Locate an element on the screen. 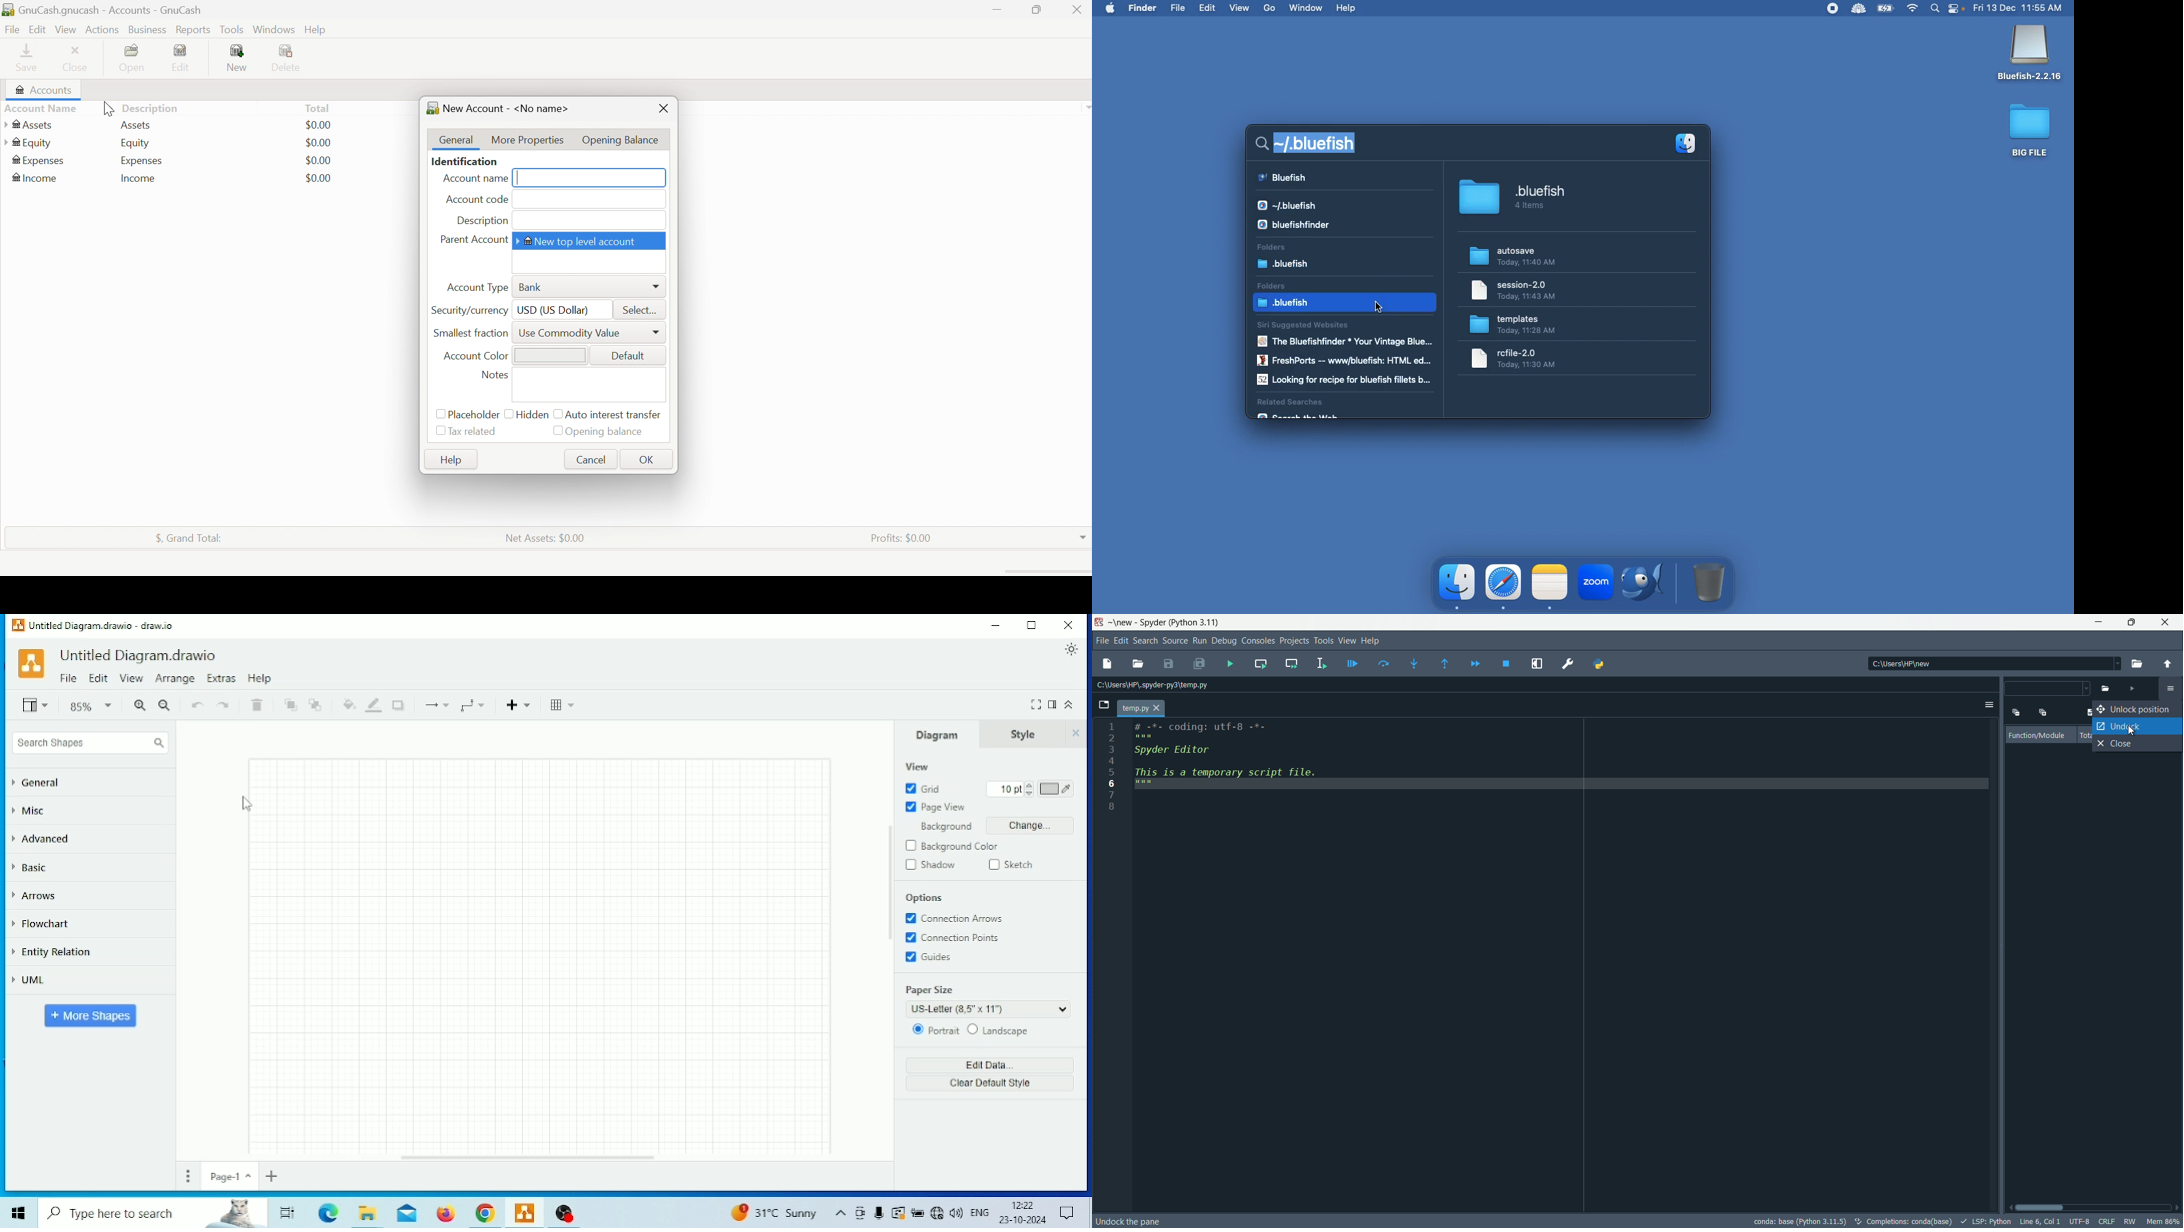  Edit is located at coordinates (99, 679).